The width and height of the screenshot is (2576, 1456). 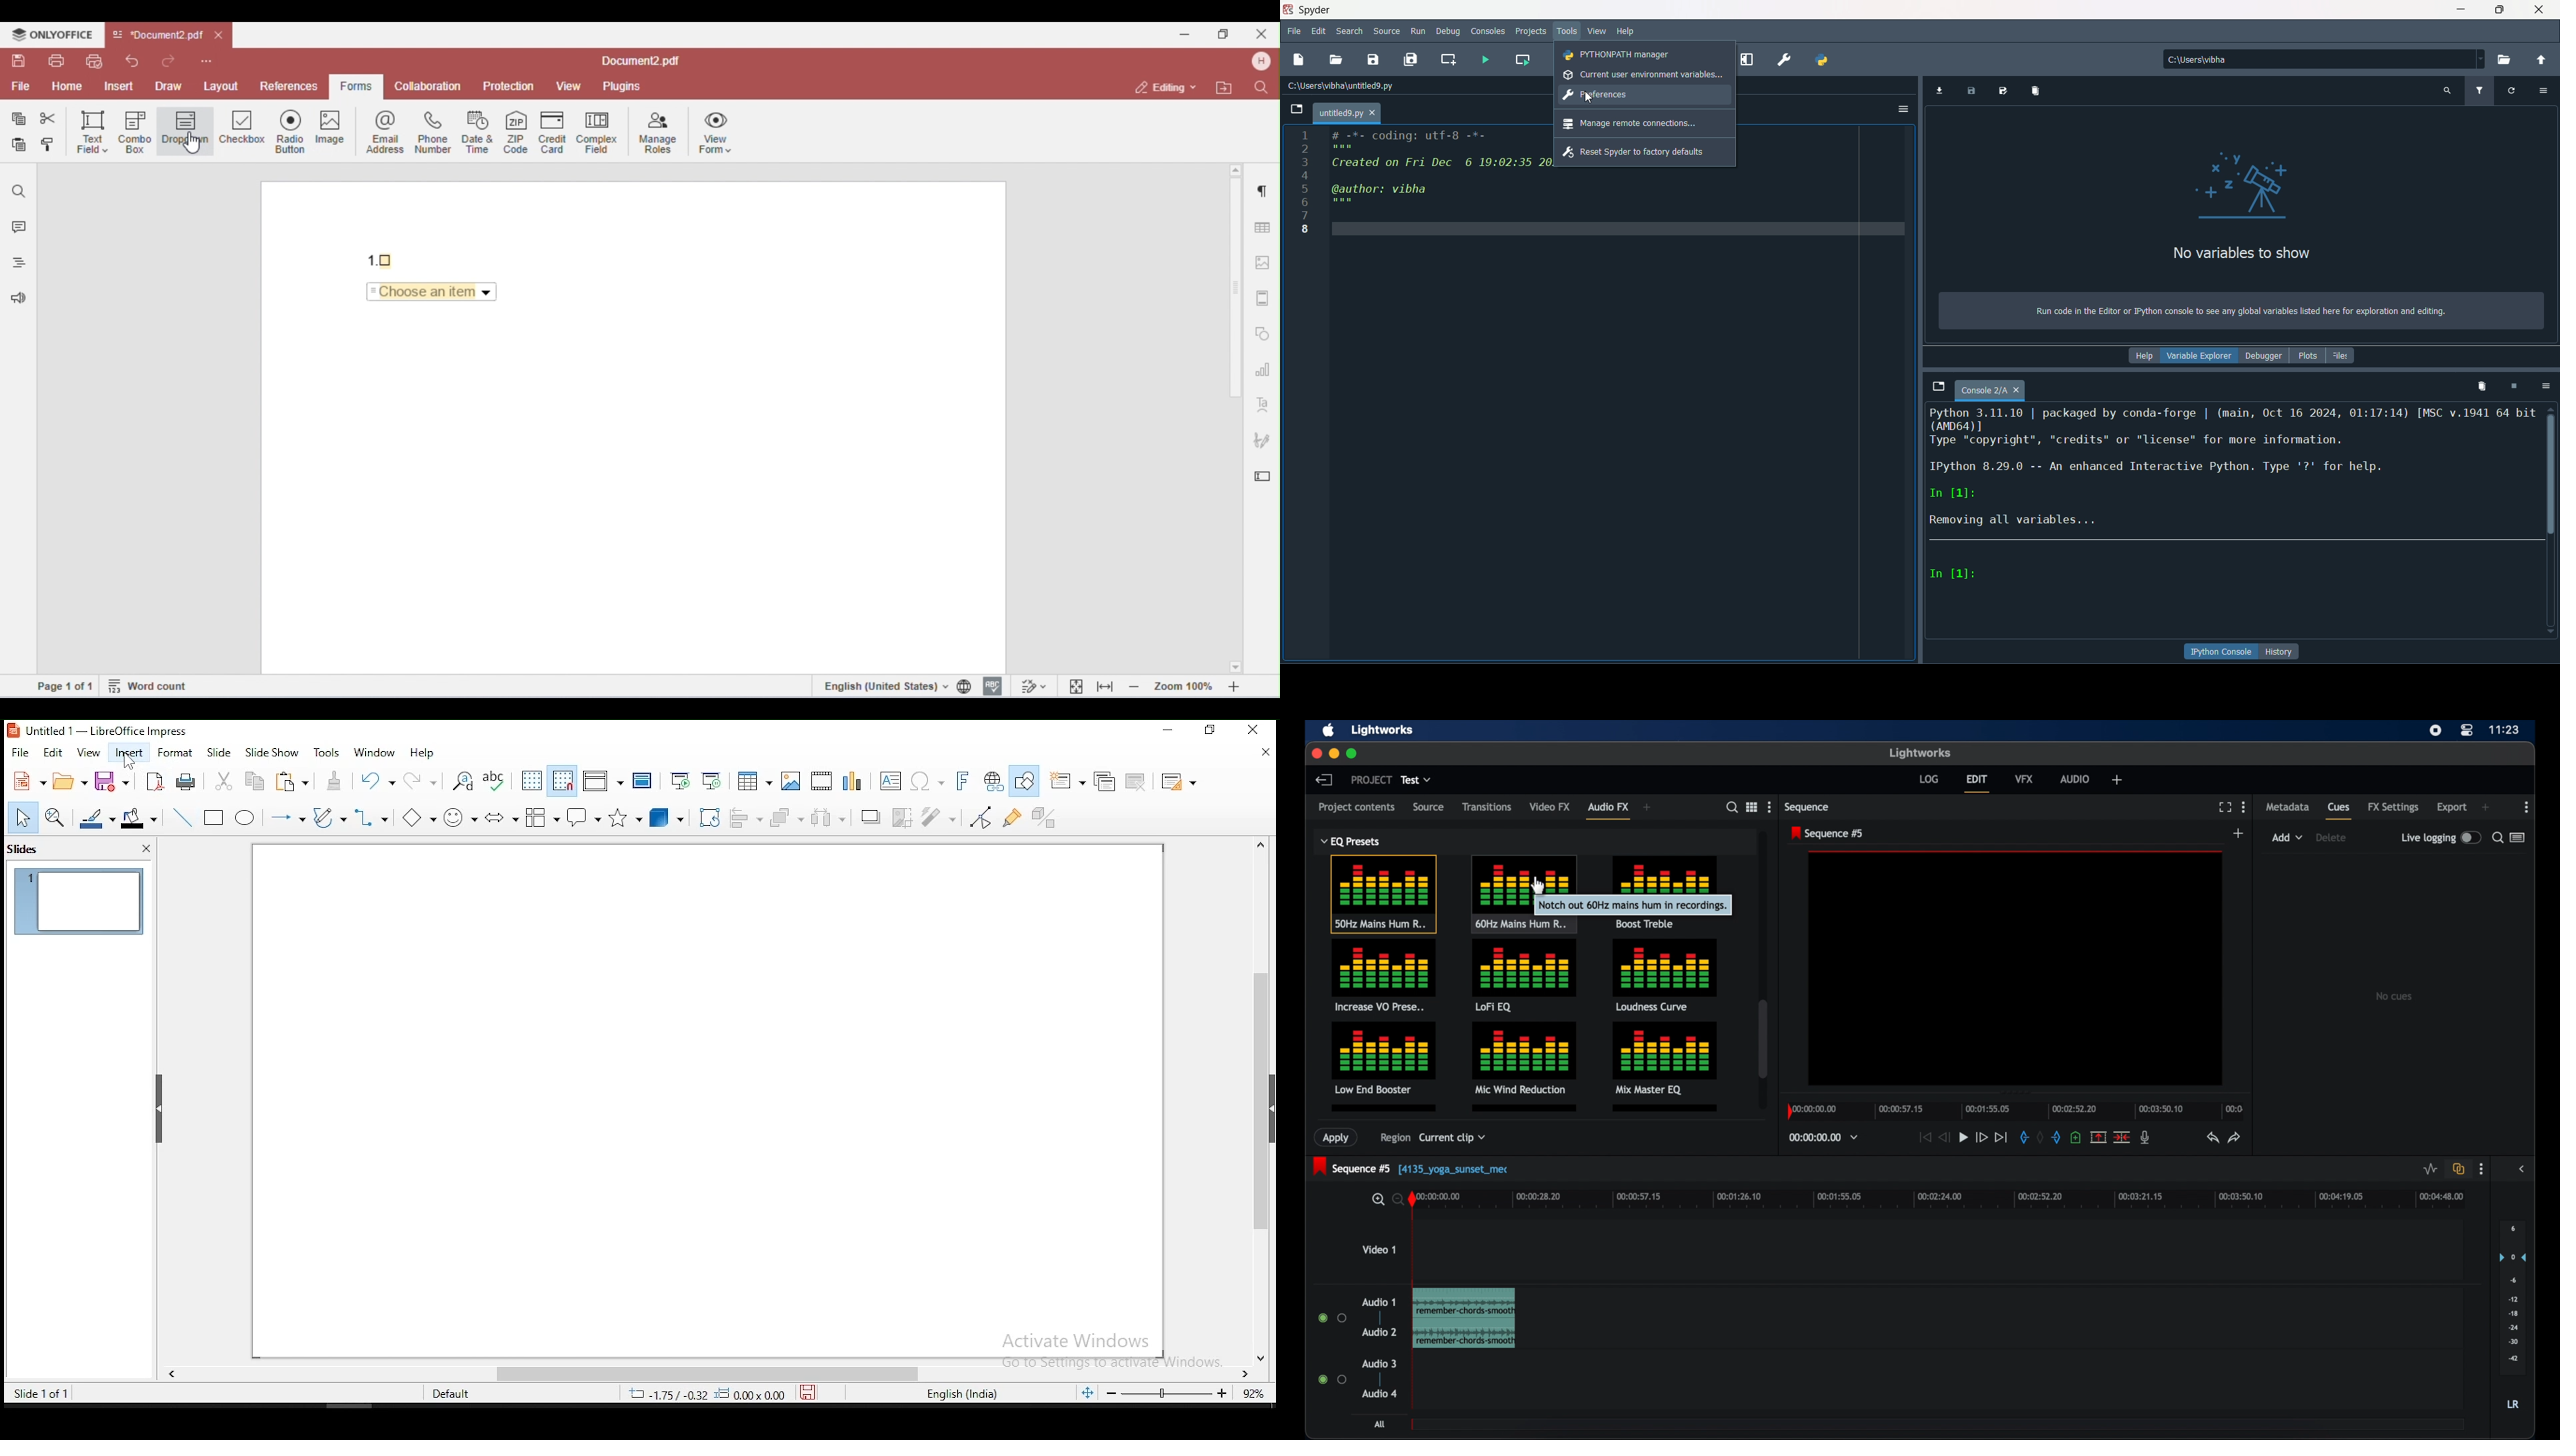 I want to click on File path, so click(x=1343, y=85).